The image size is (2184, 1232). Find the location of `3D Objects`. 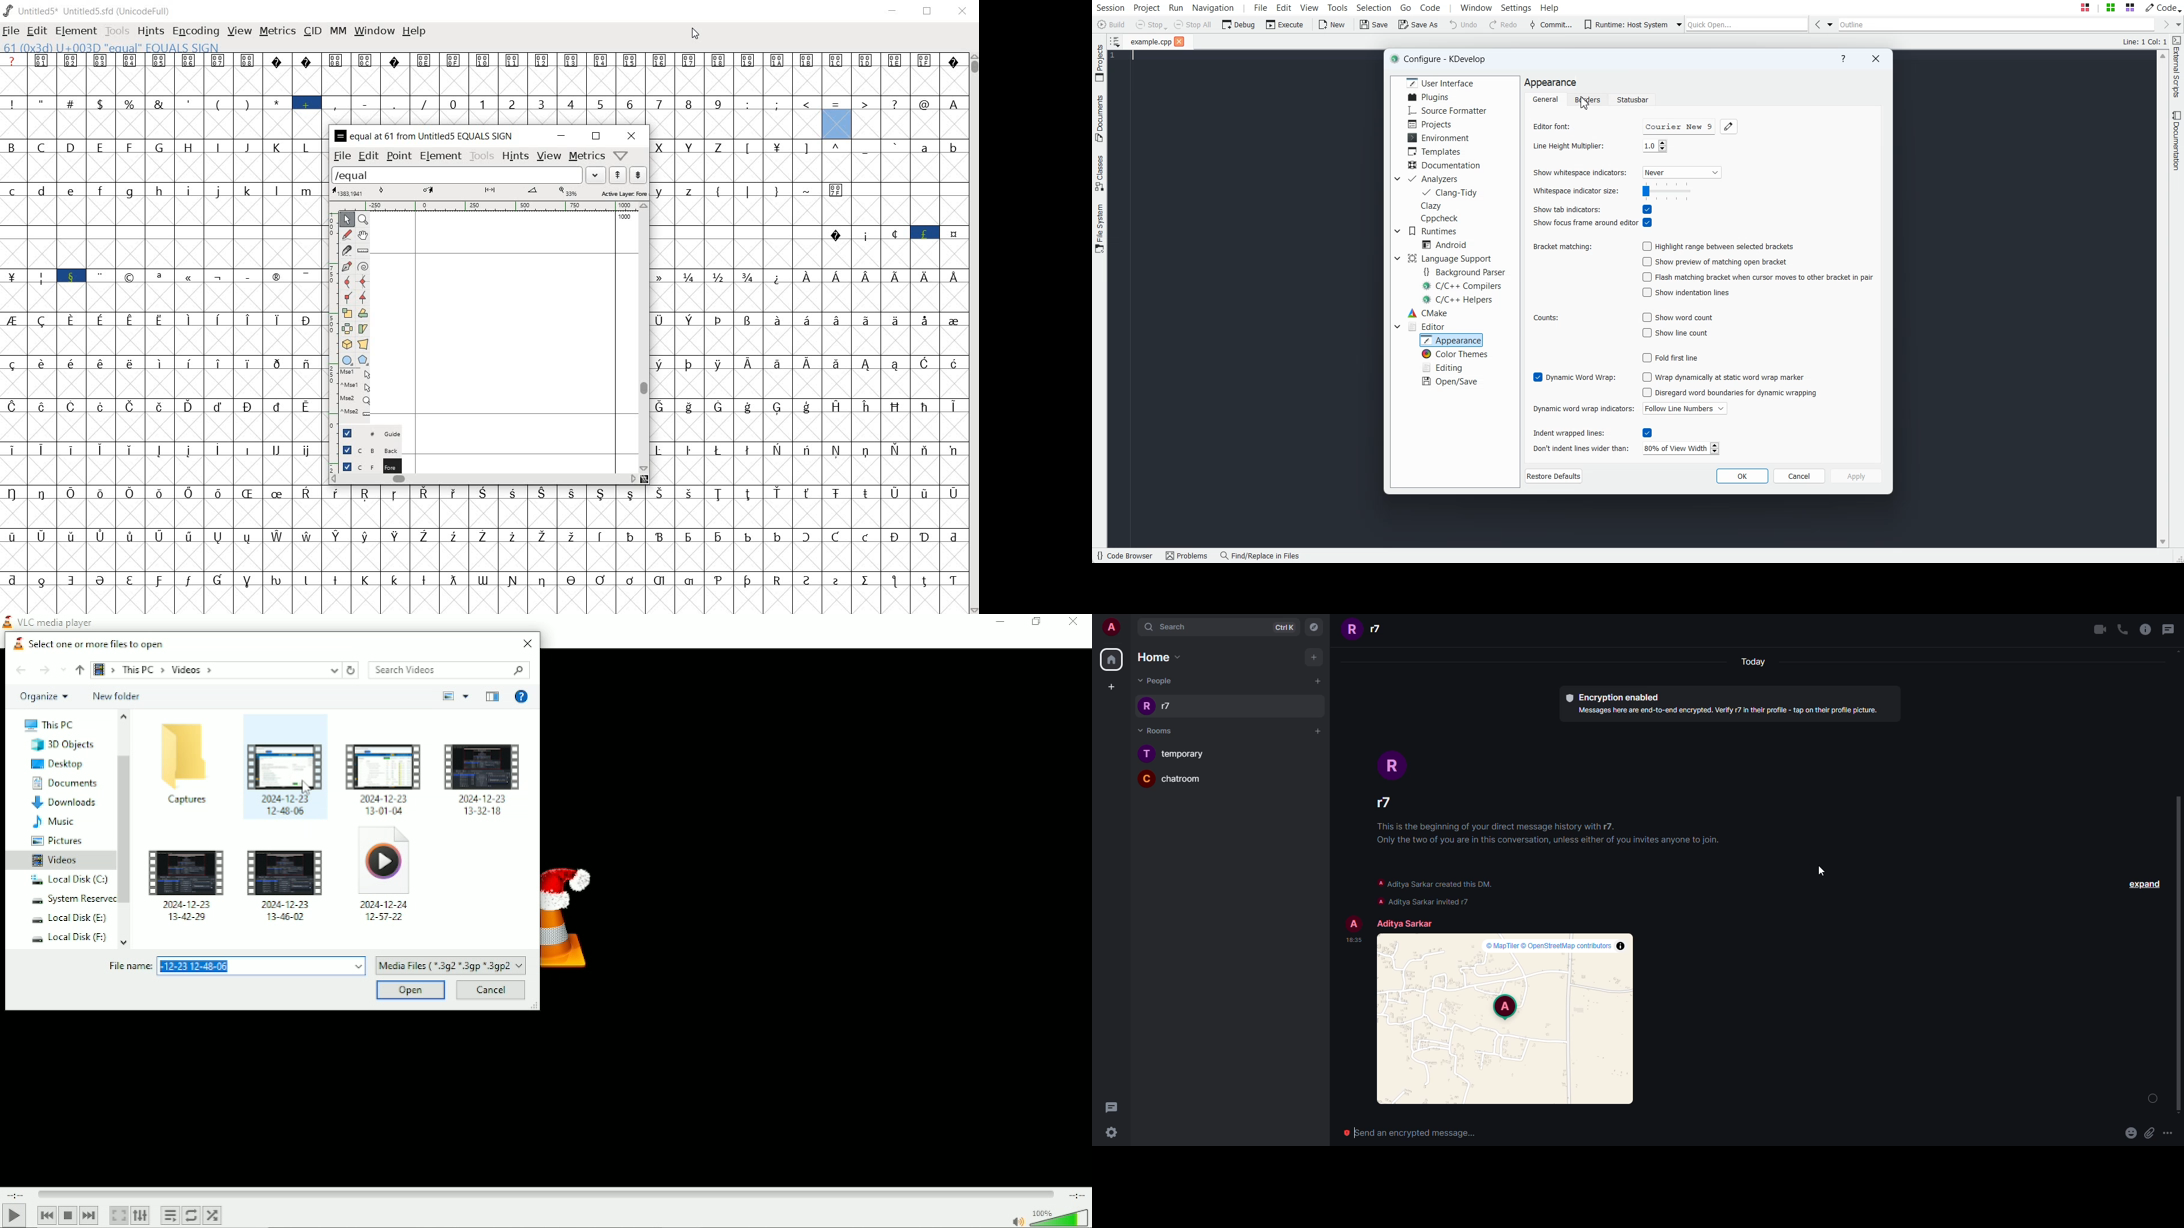

3D Objects is located at coordinates (59, 745).